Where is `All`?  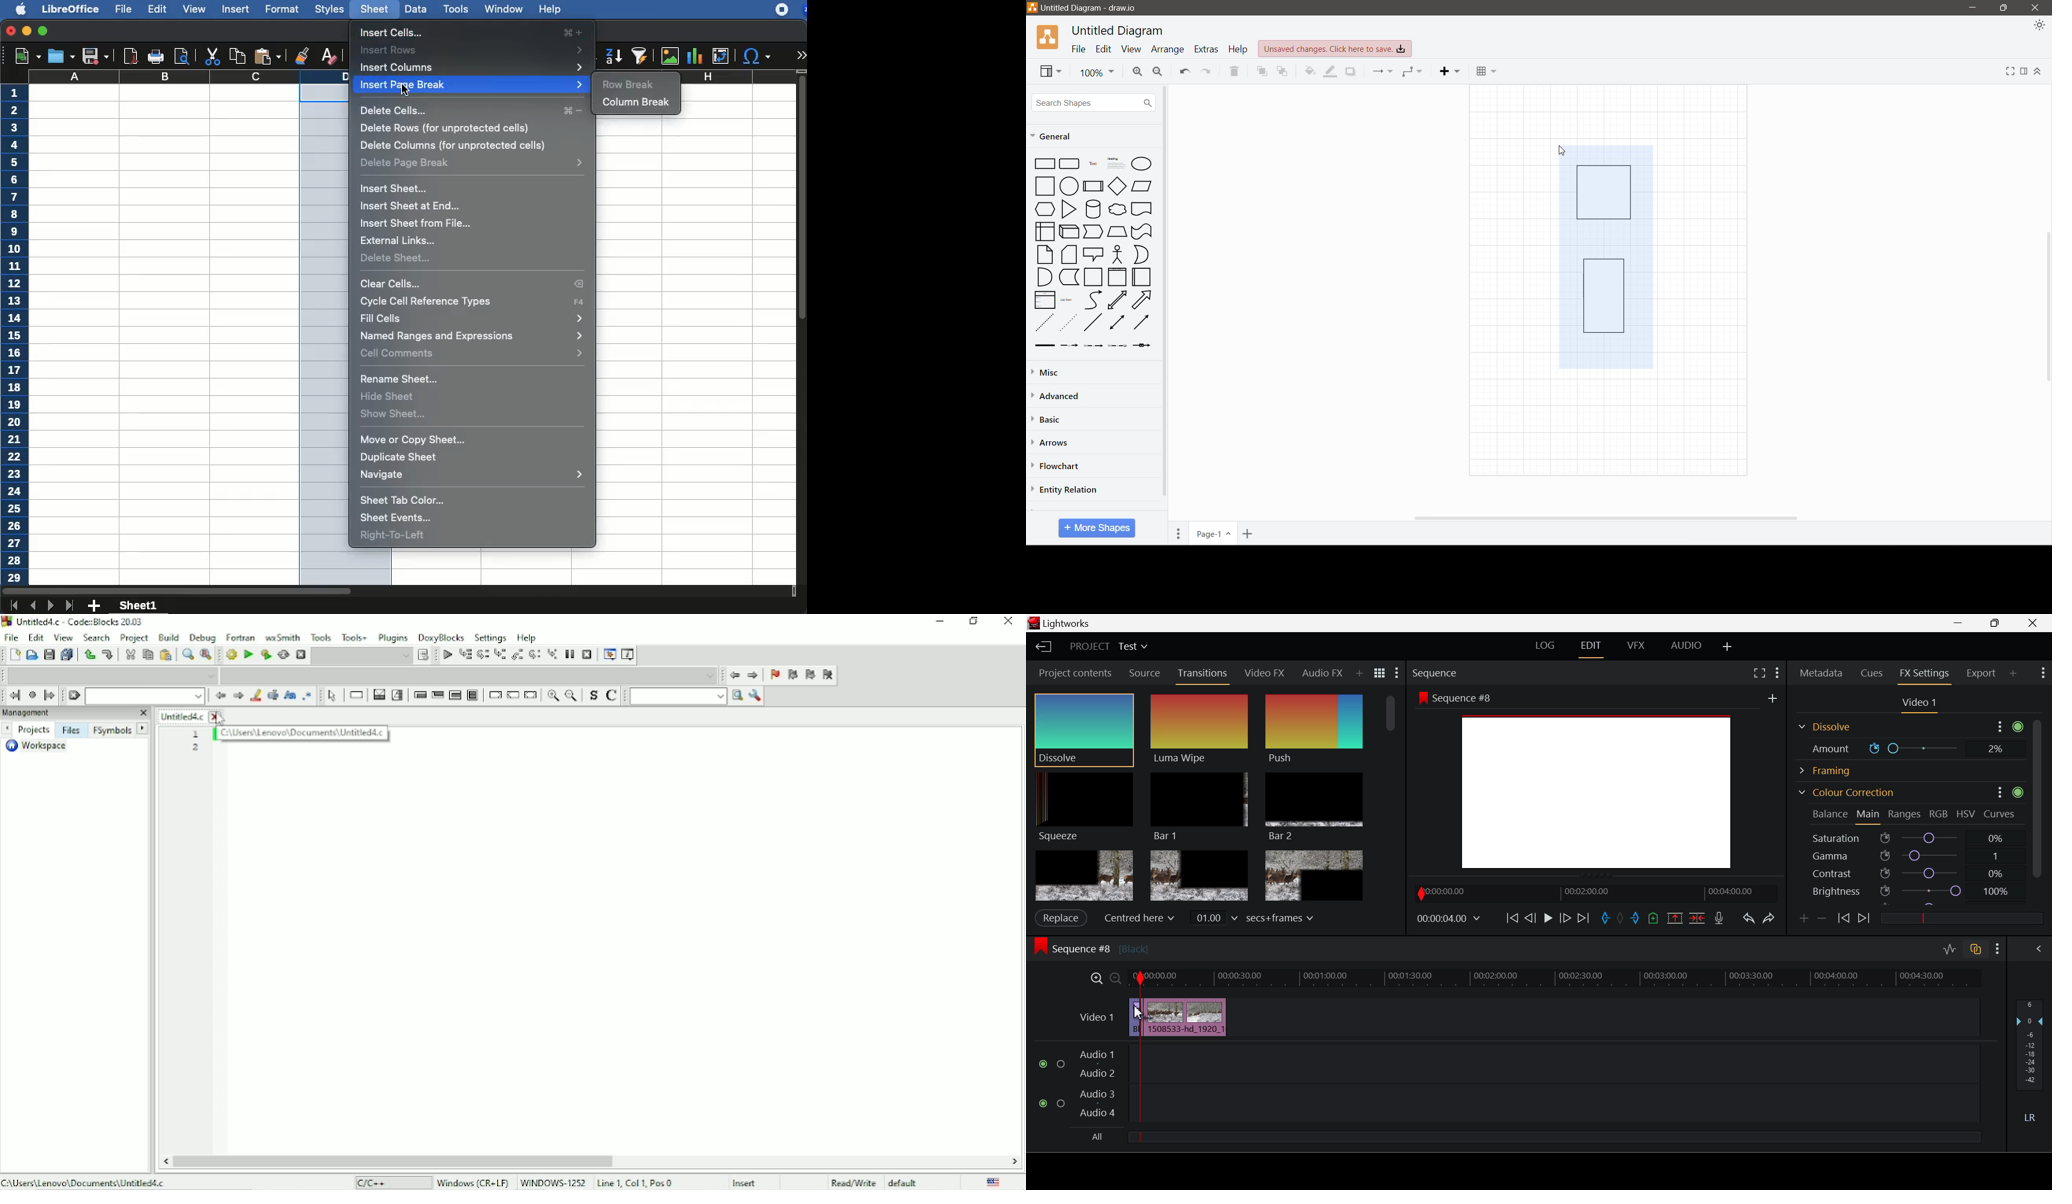 All is located at coordinates (1095, 1139).